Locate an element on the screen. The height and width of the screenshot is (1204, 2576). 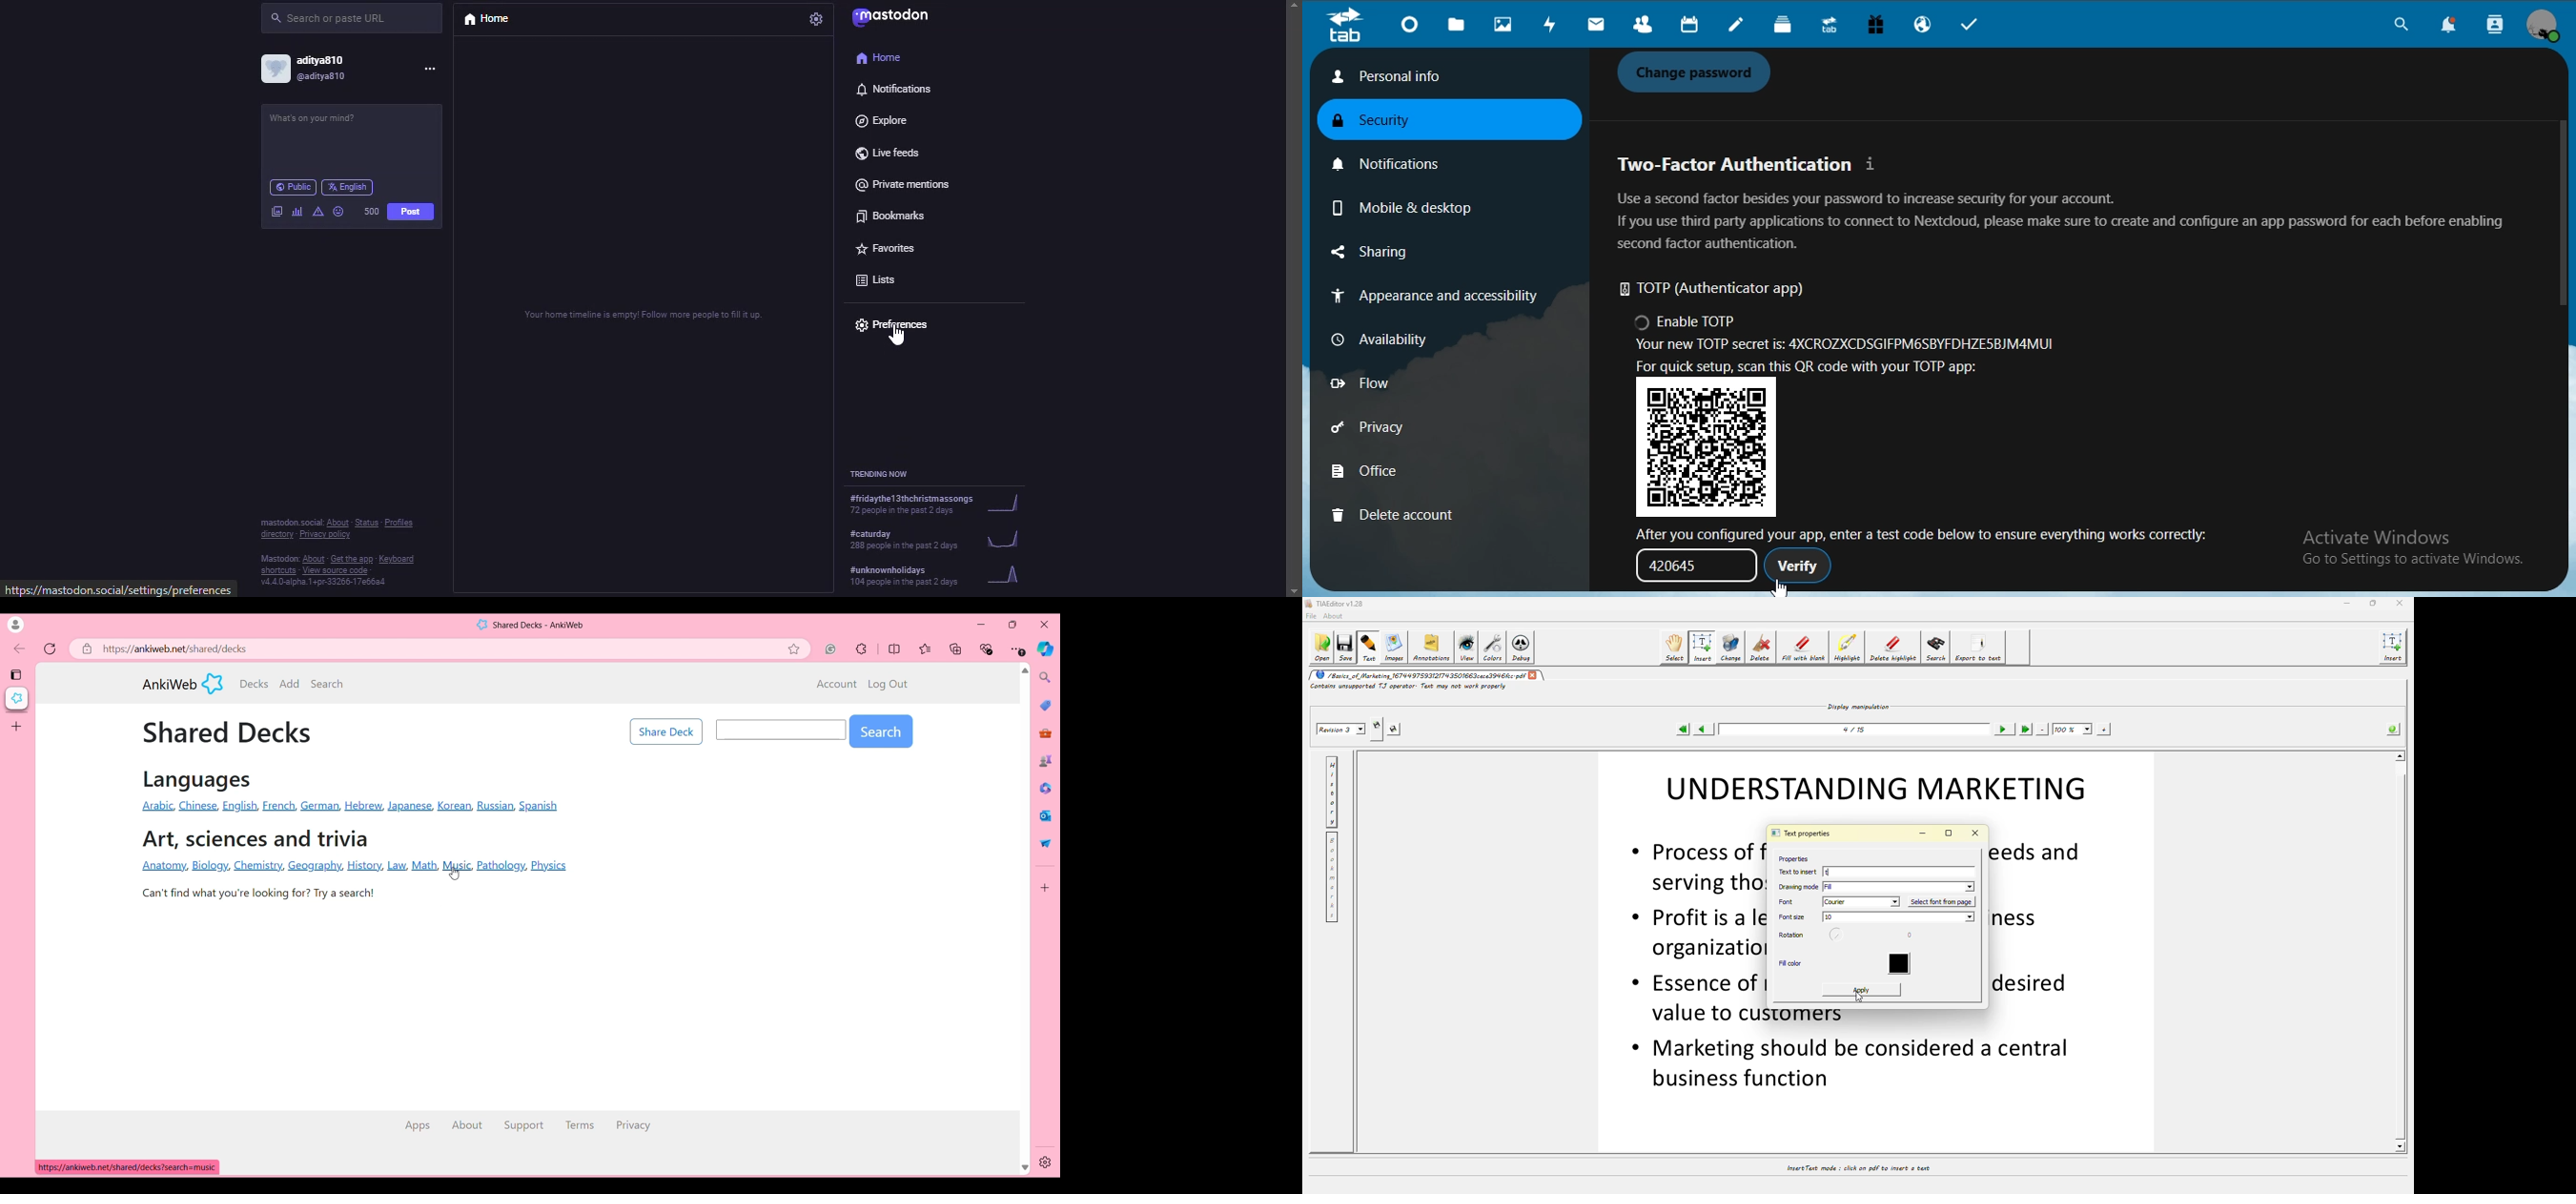
Close browser is located at coordinates (1045, 624).